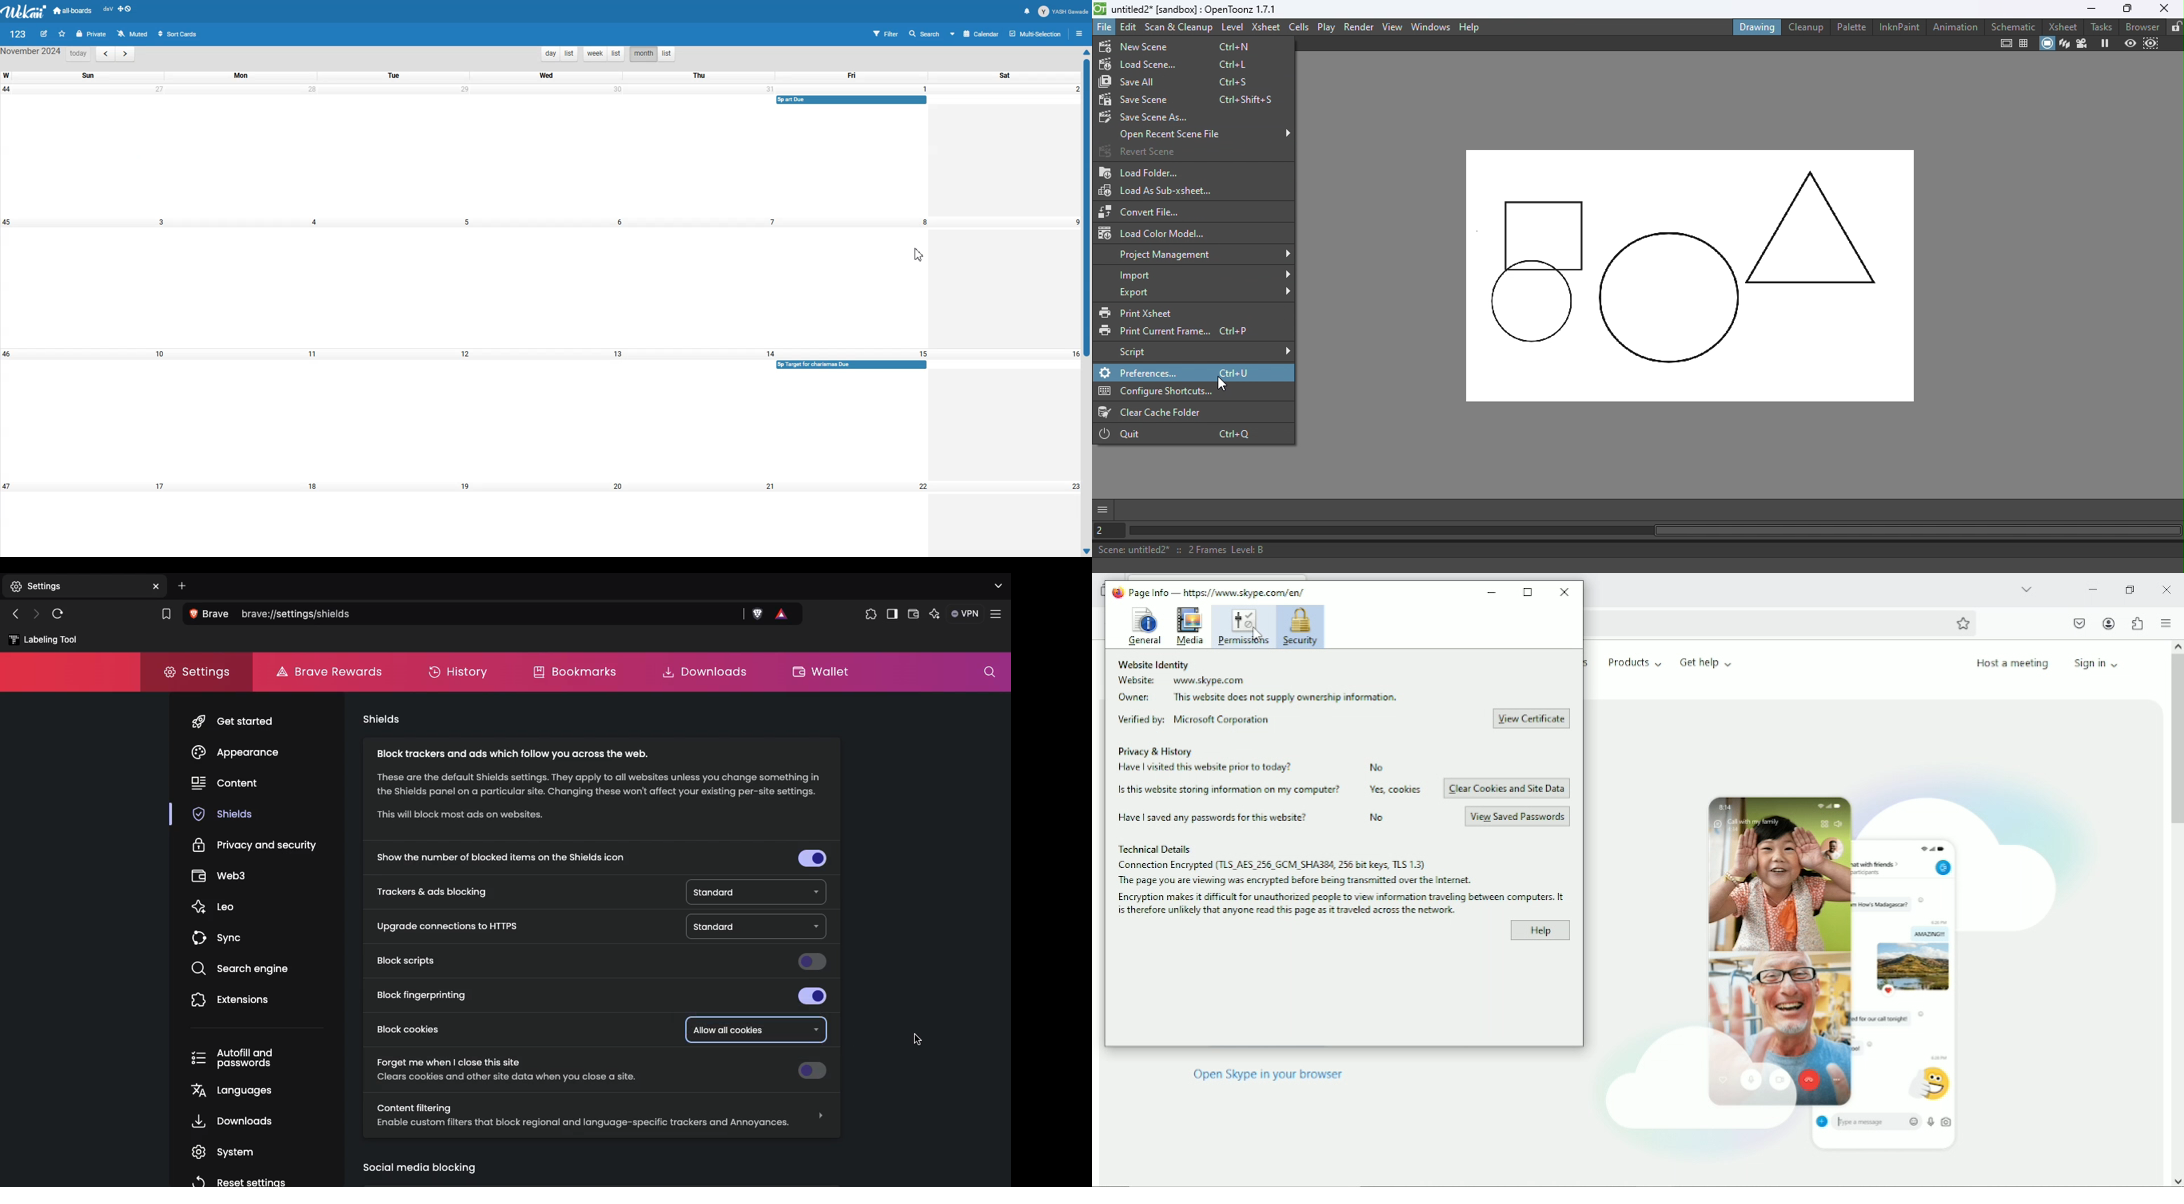  What do you see at coordinates (935, 614) in the screenshot?
I see `Leo AI` at bounding box center [935, 614].